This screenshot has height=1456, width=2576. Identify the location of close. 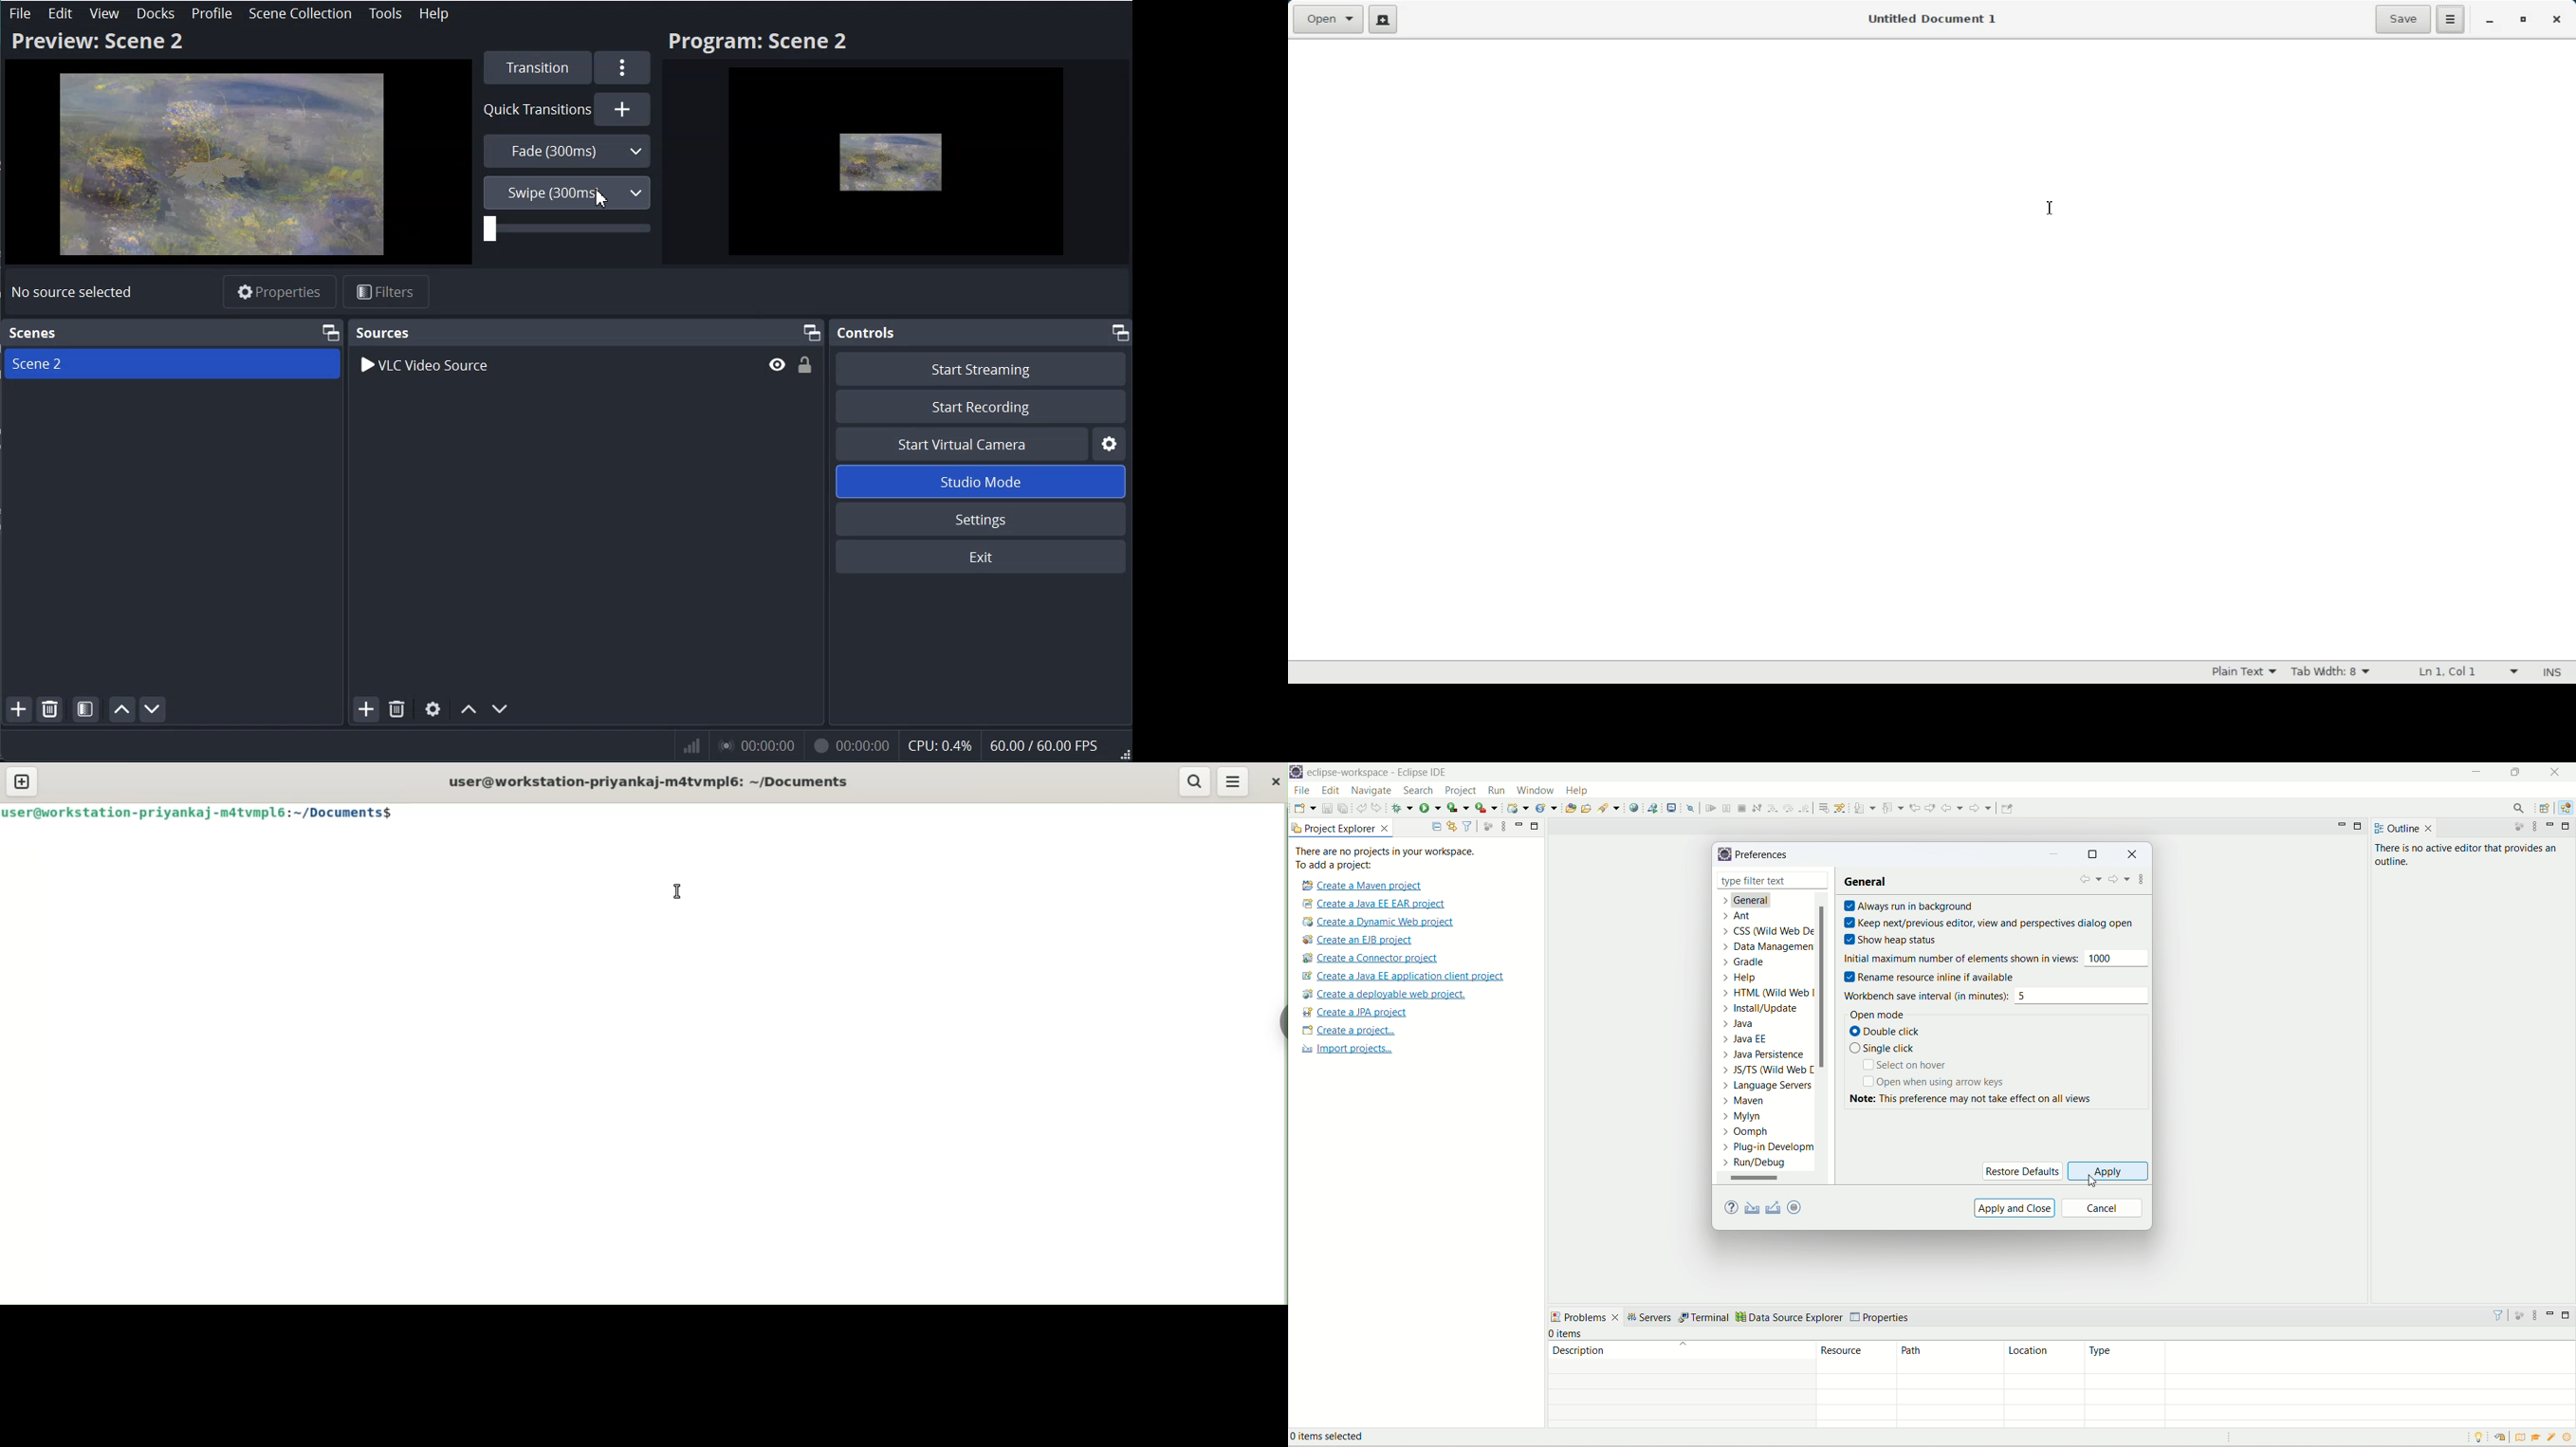
(2132, 856).